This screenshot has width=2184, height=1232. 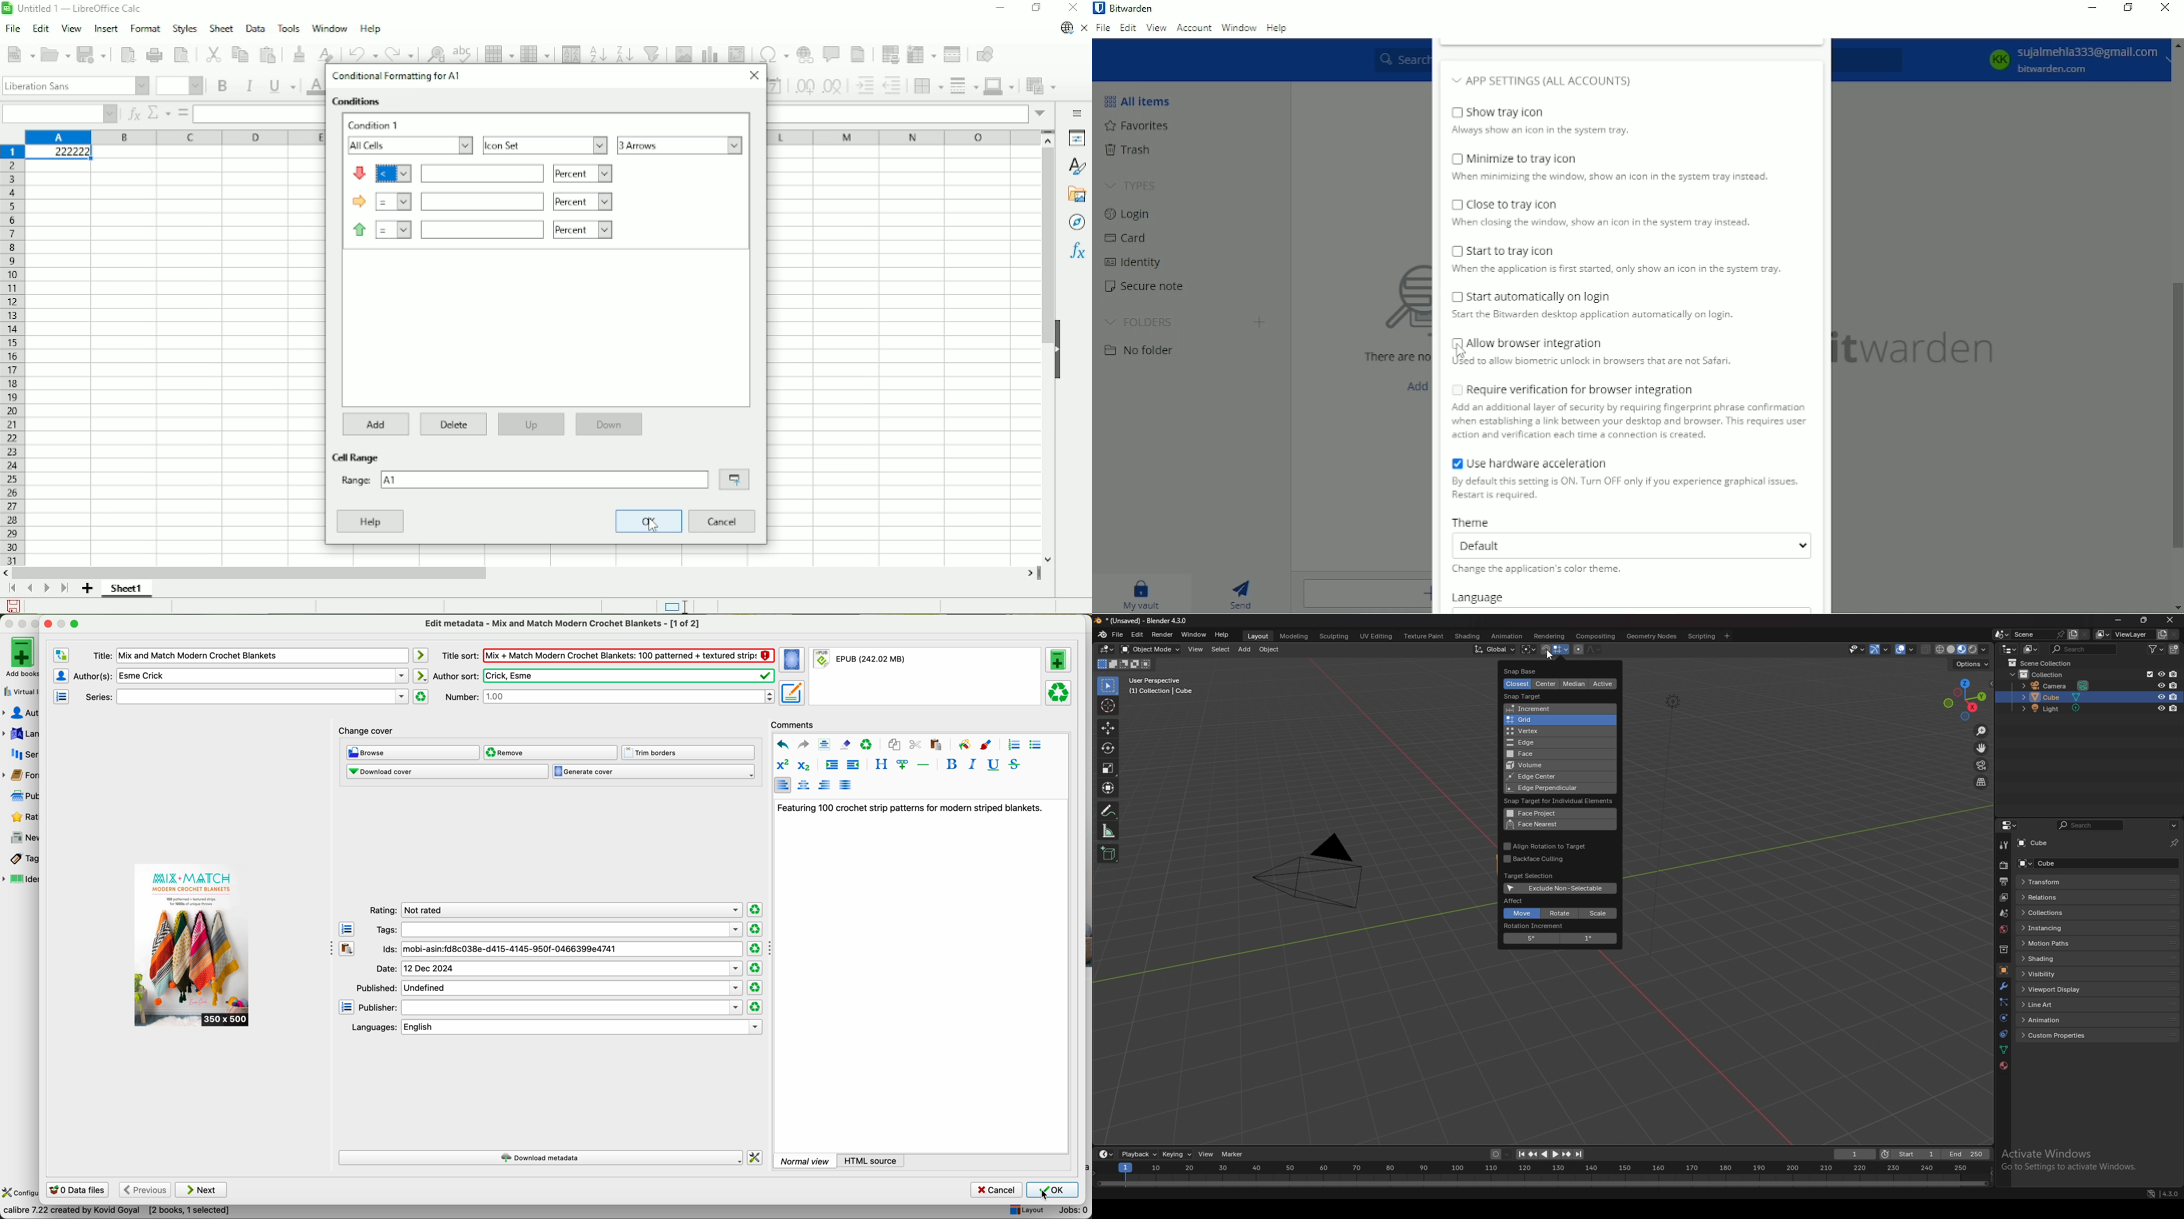 What do you see at coordinates (1077, 139) in the screenshot?
I see `Properties` at bounding box center [1077, 139].